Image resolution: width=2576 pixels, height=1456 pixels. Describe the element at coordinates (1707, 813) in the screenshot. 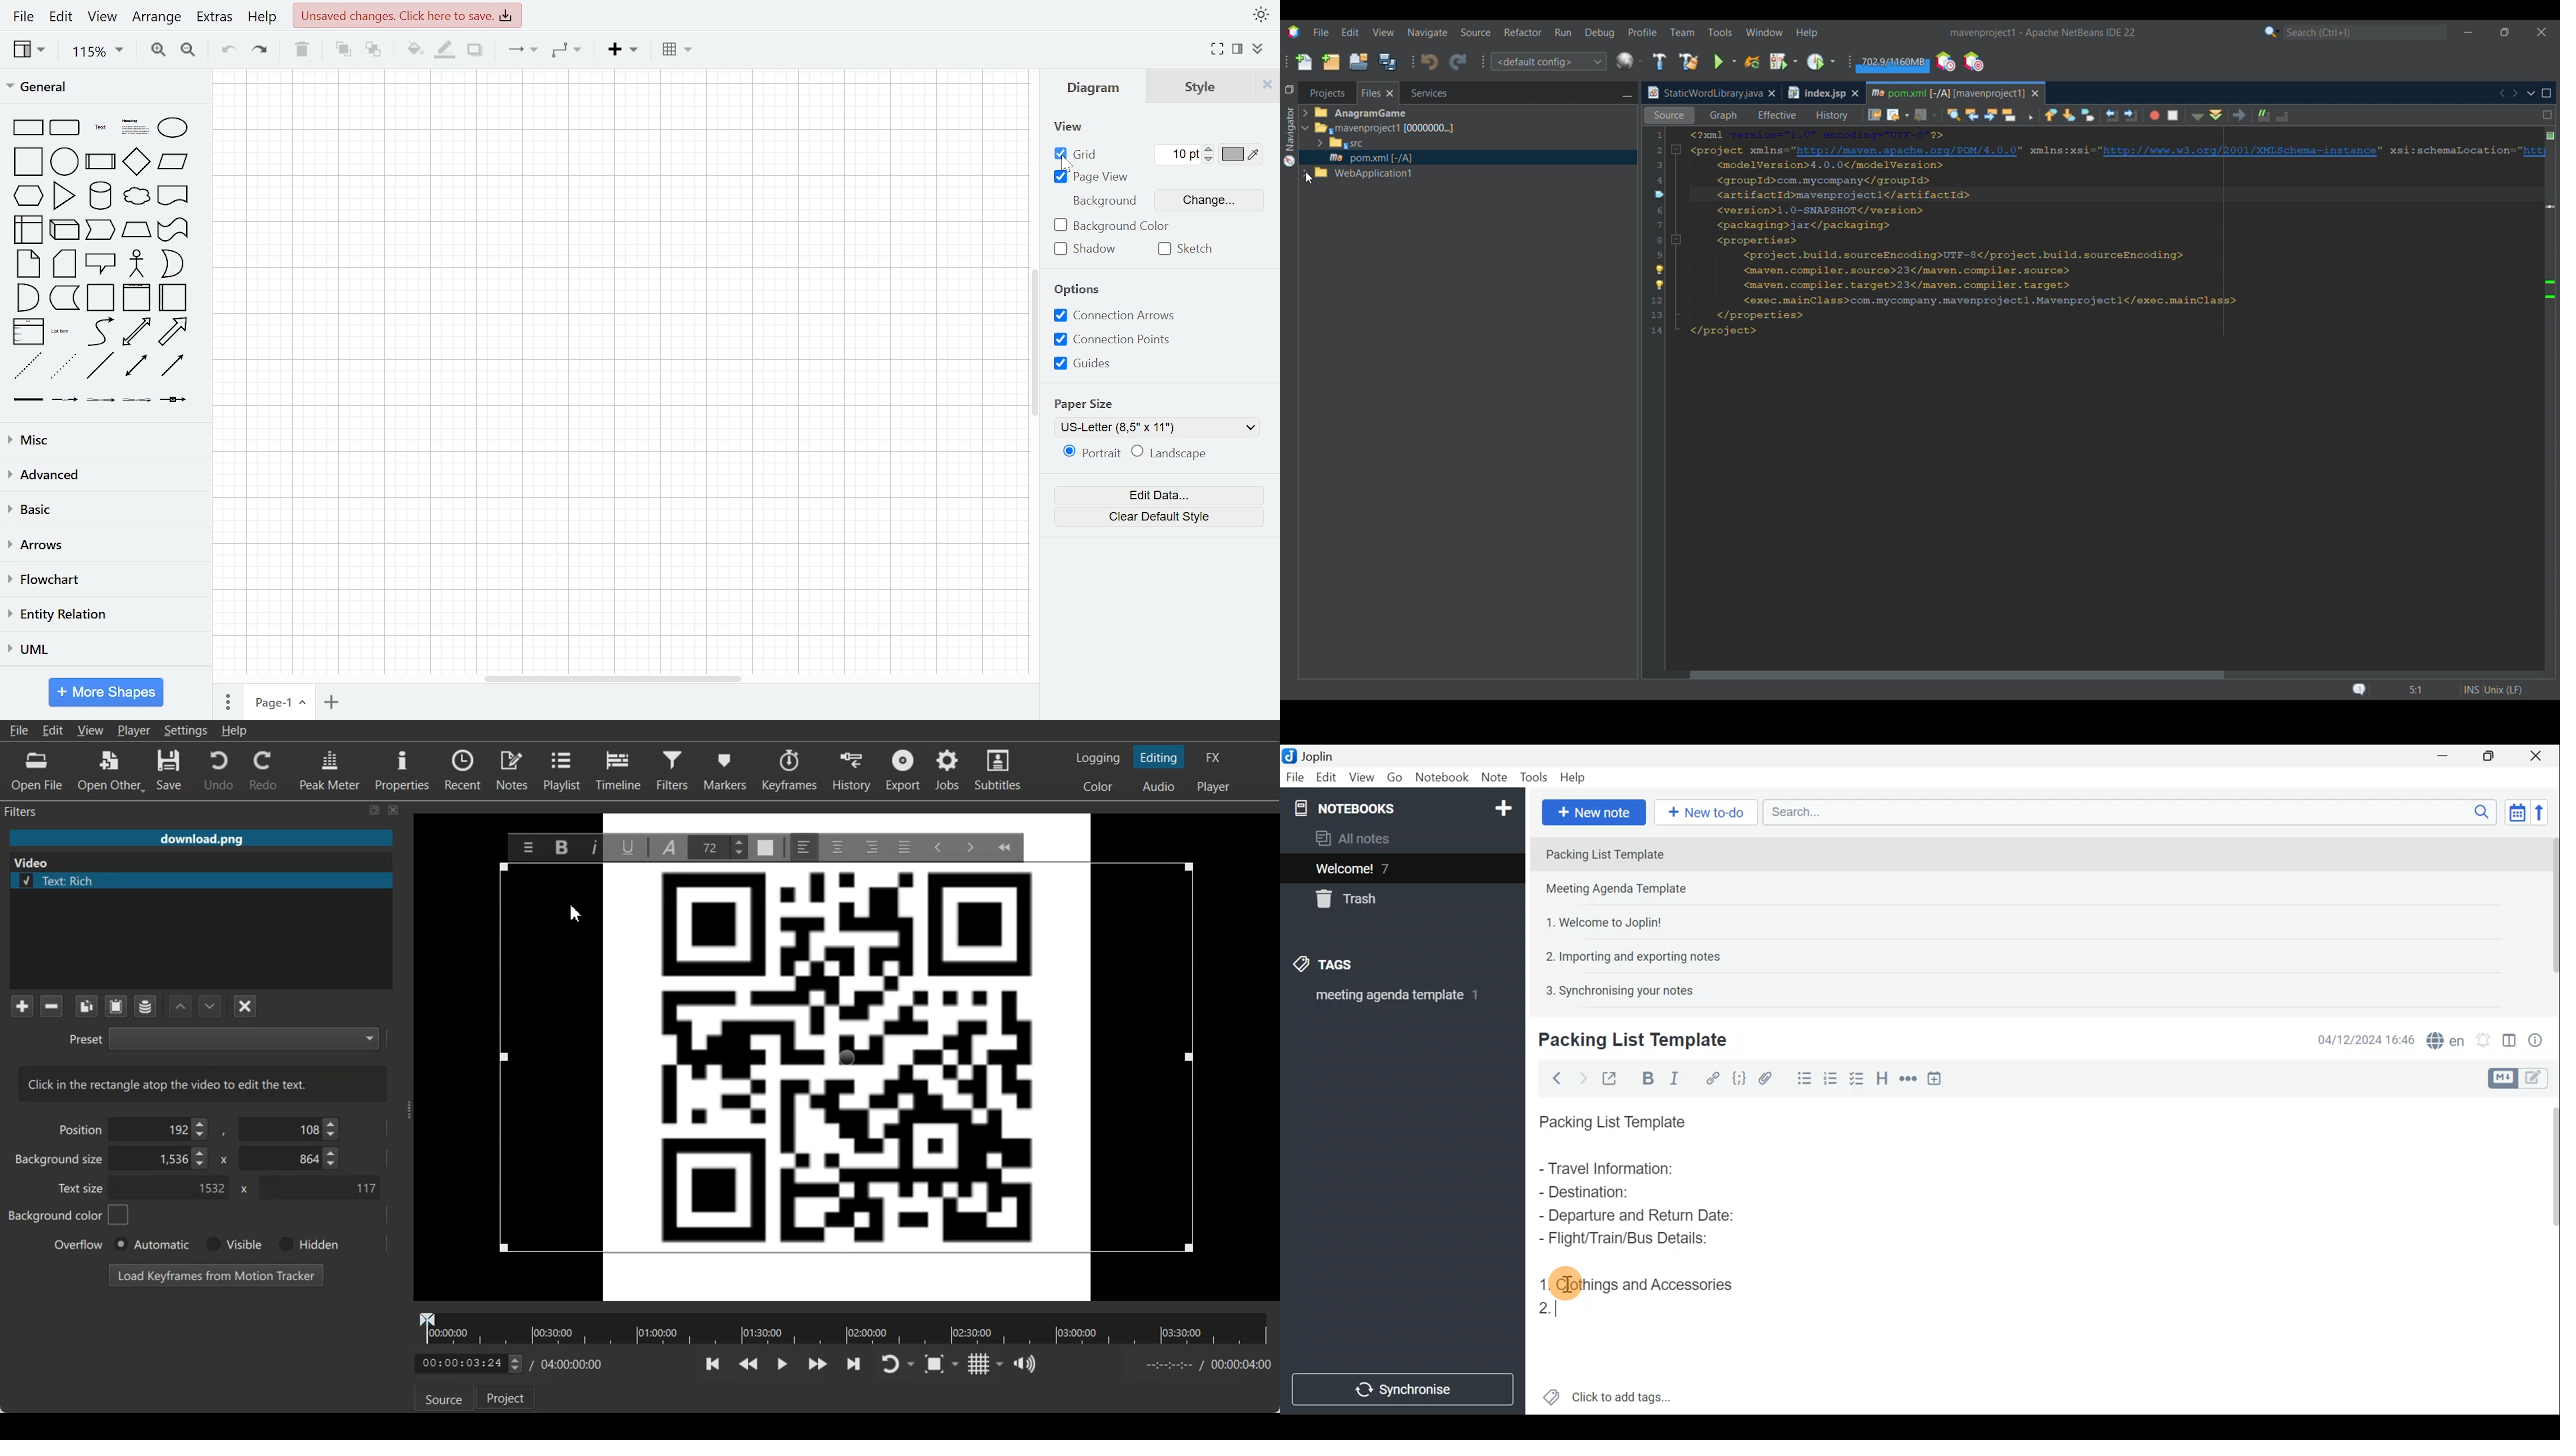

I see `New to-do` at that location.